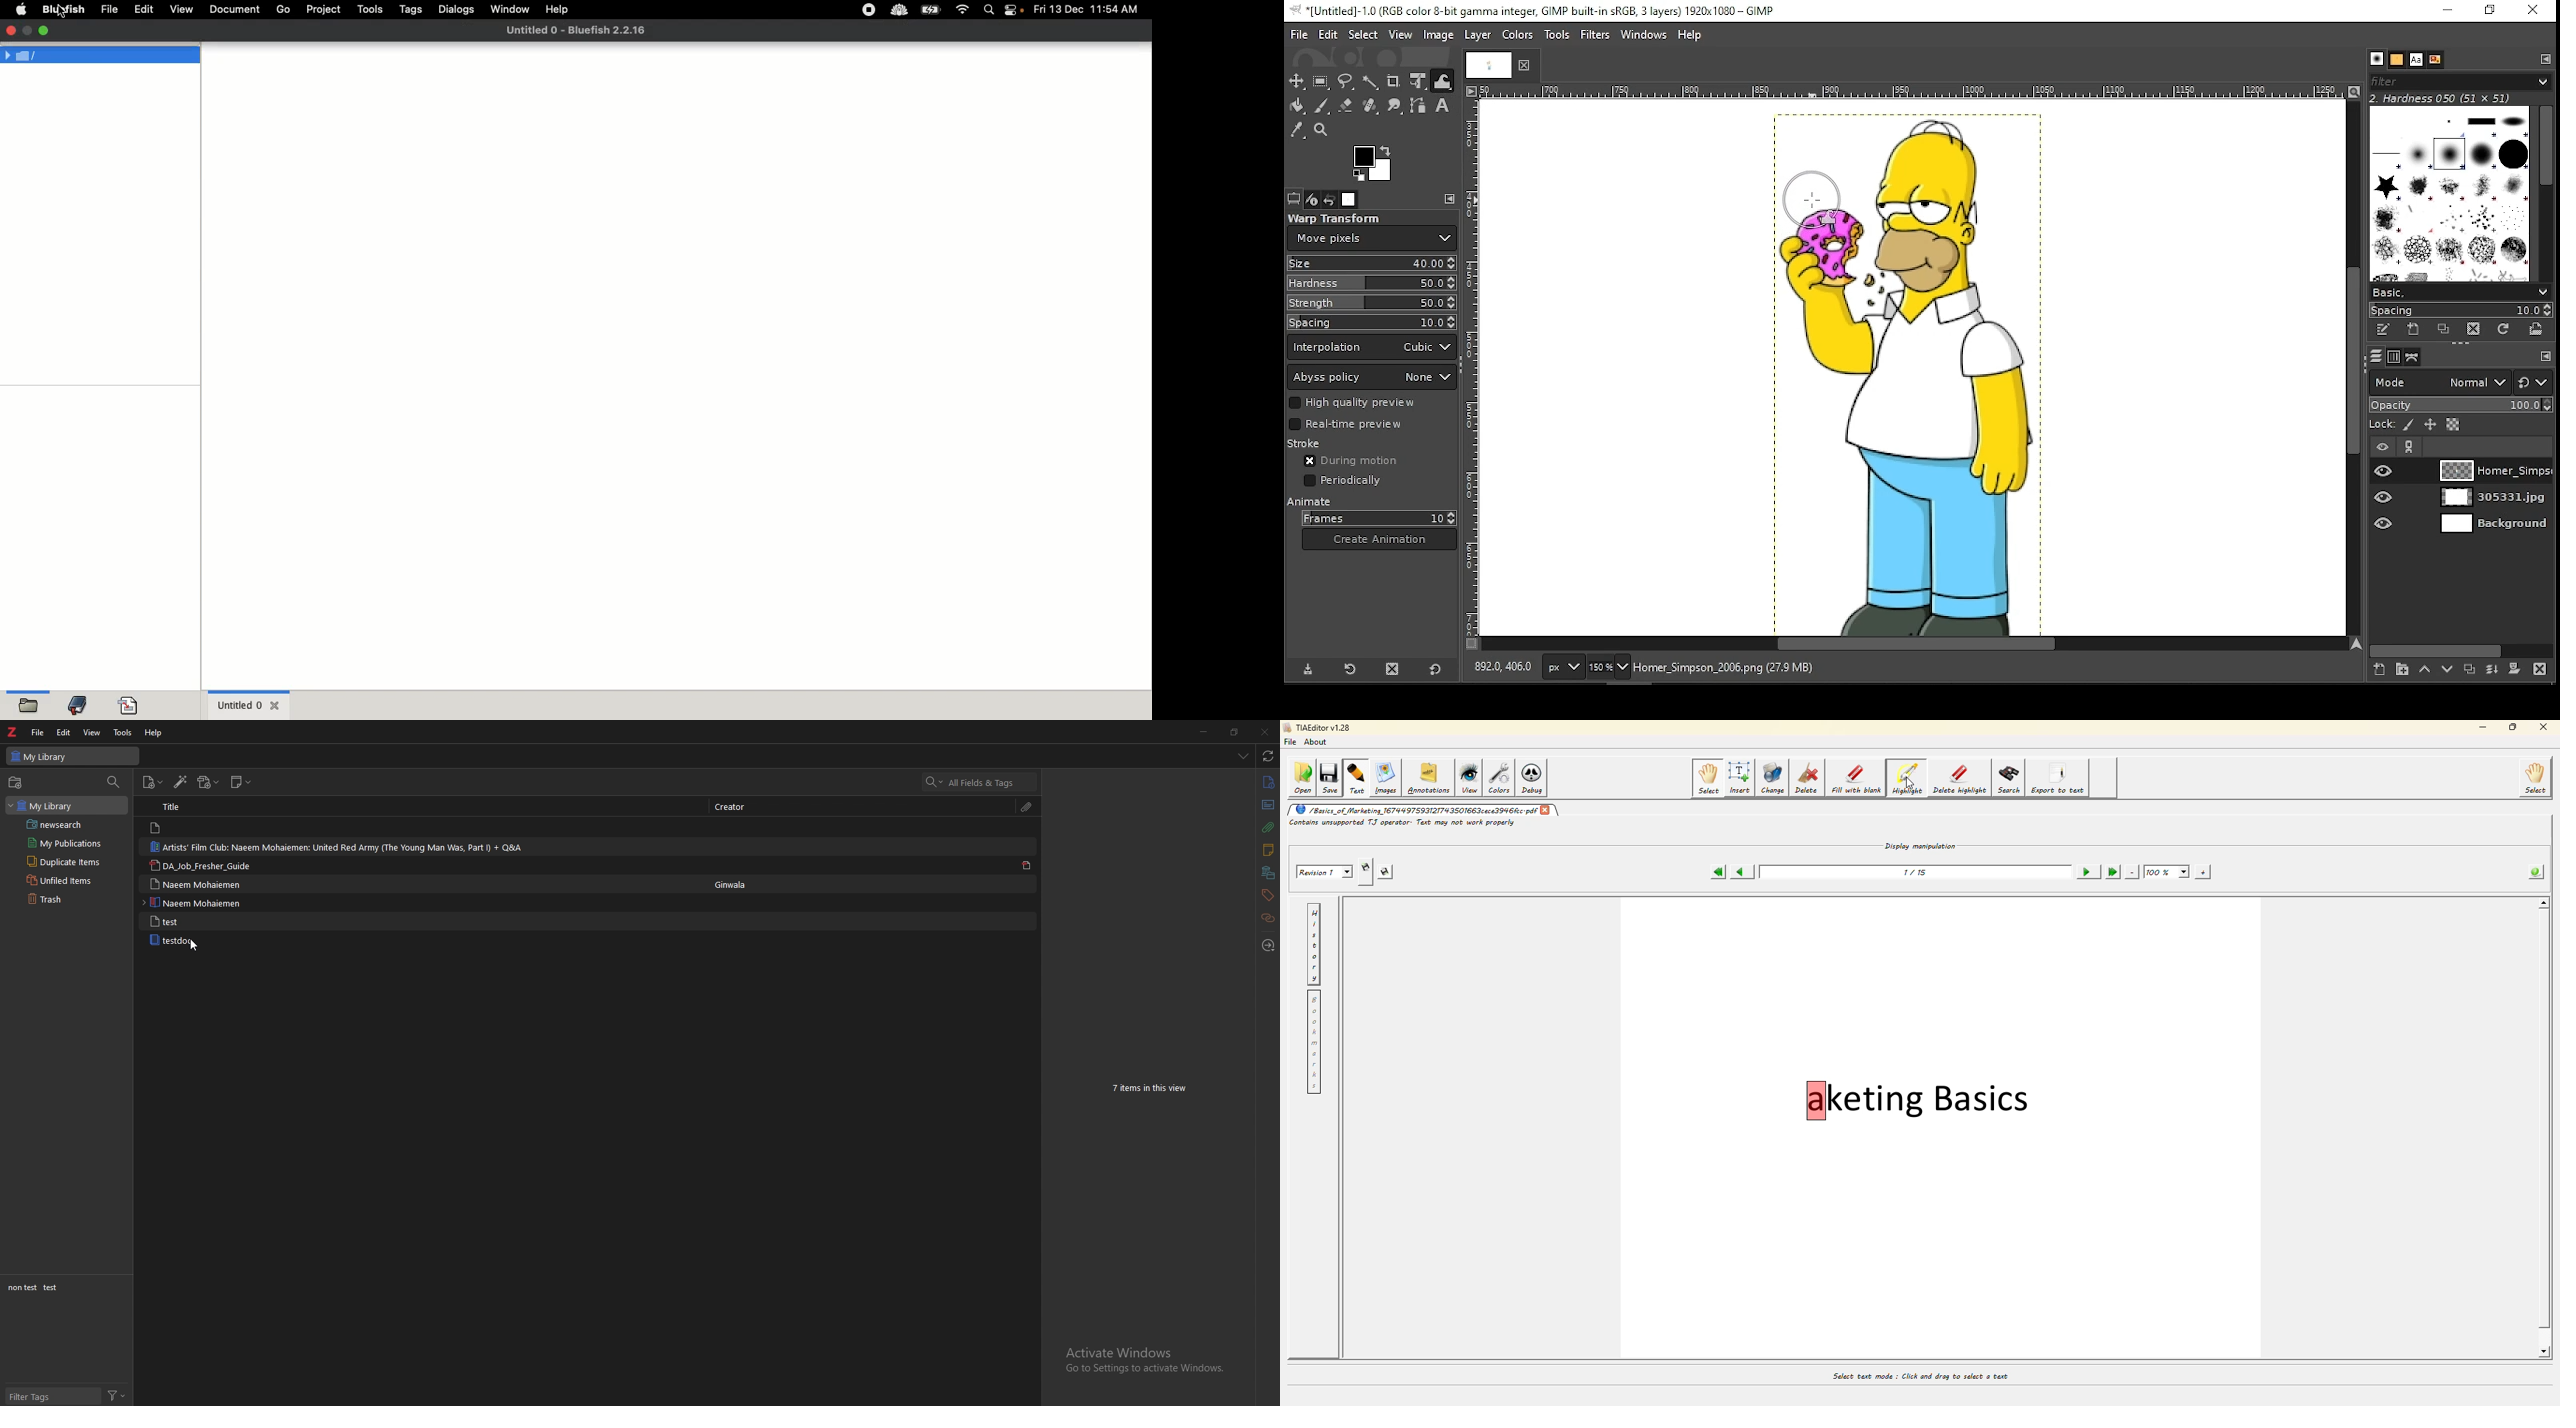 The height and width of the screenshot is (1428, 2576). What do you see at coordinates (2506, 329) in the screenshot?
I see `refresh brushes` at bounding box center [2506, 329].